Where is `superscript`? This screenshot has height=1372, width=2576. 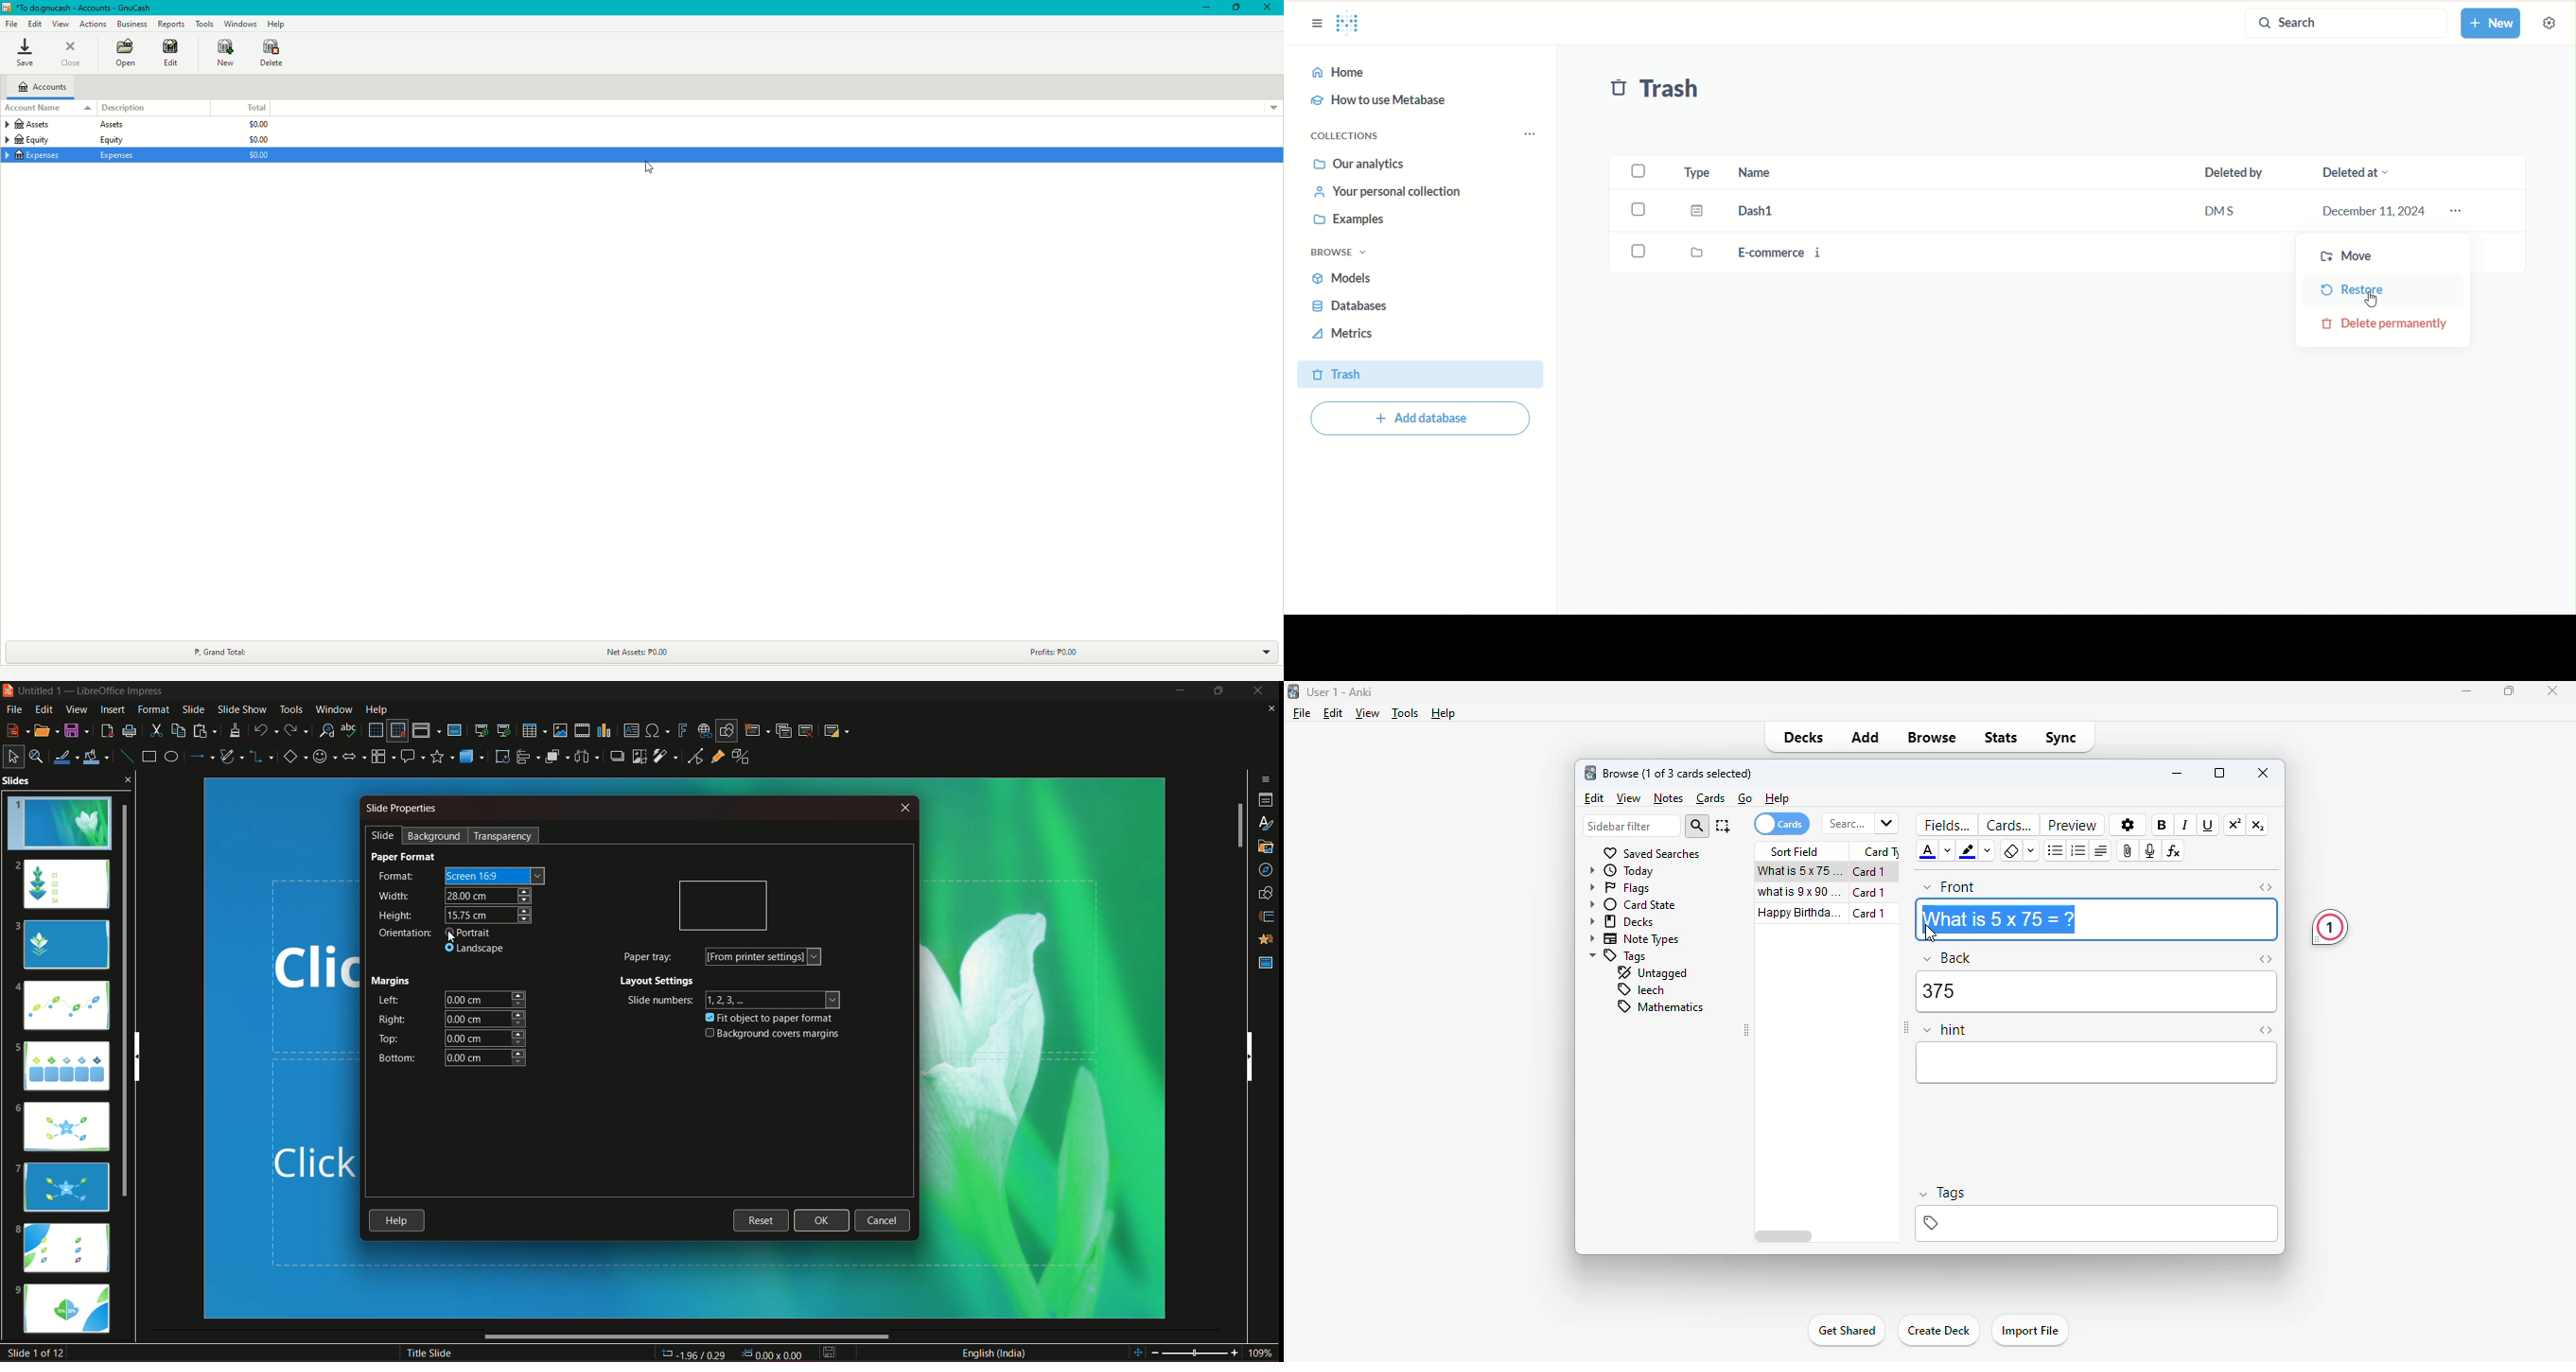
superscript is located at coordinates (2235, 825).